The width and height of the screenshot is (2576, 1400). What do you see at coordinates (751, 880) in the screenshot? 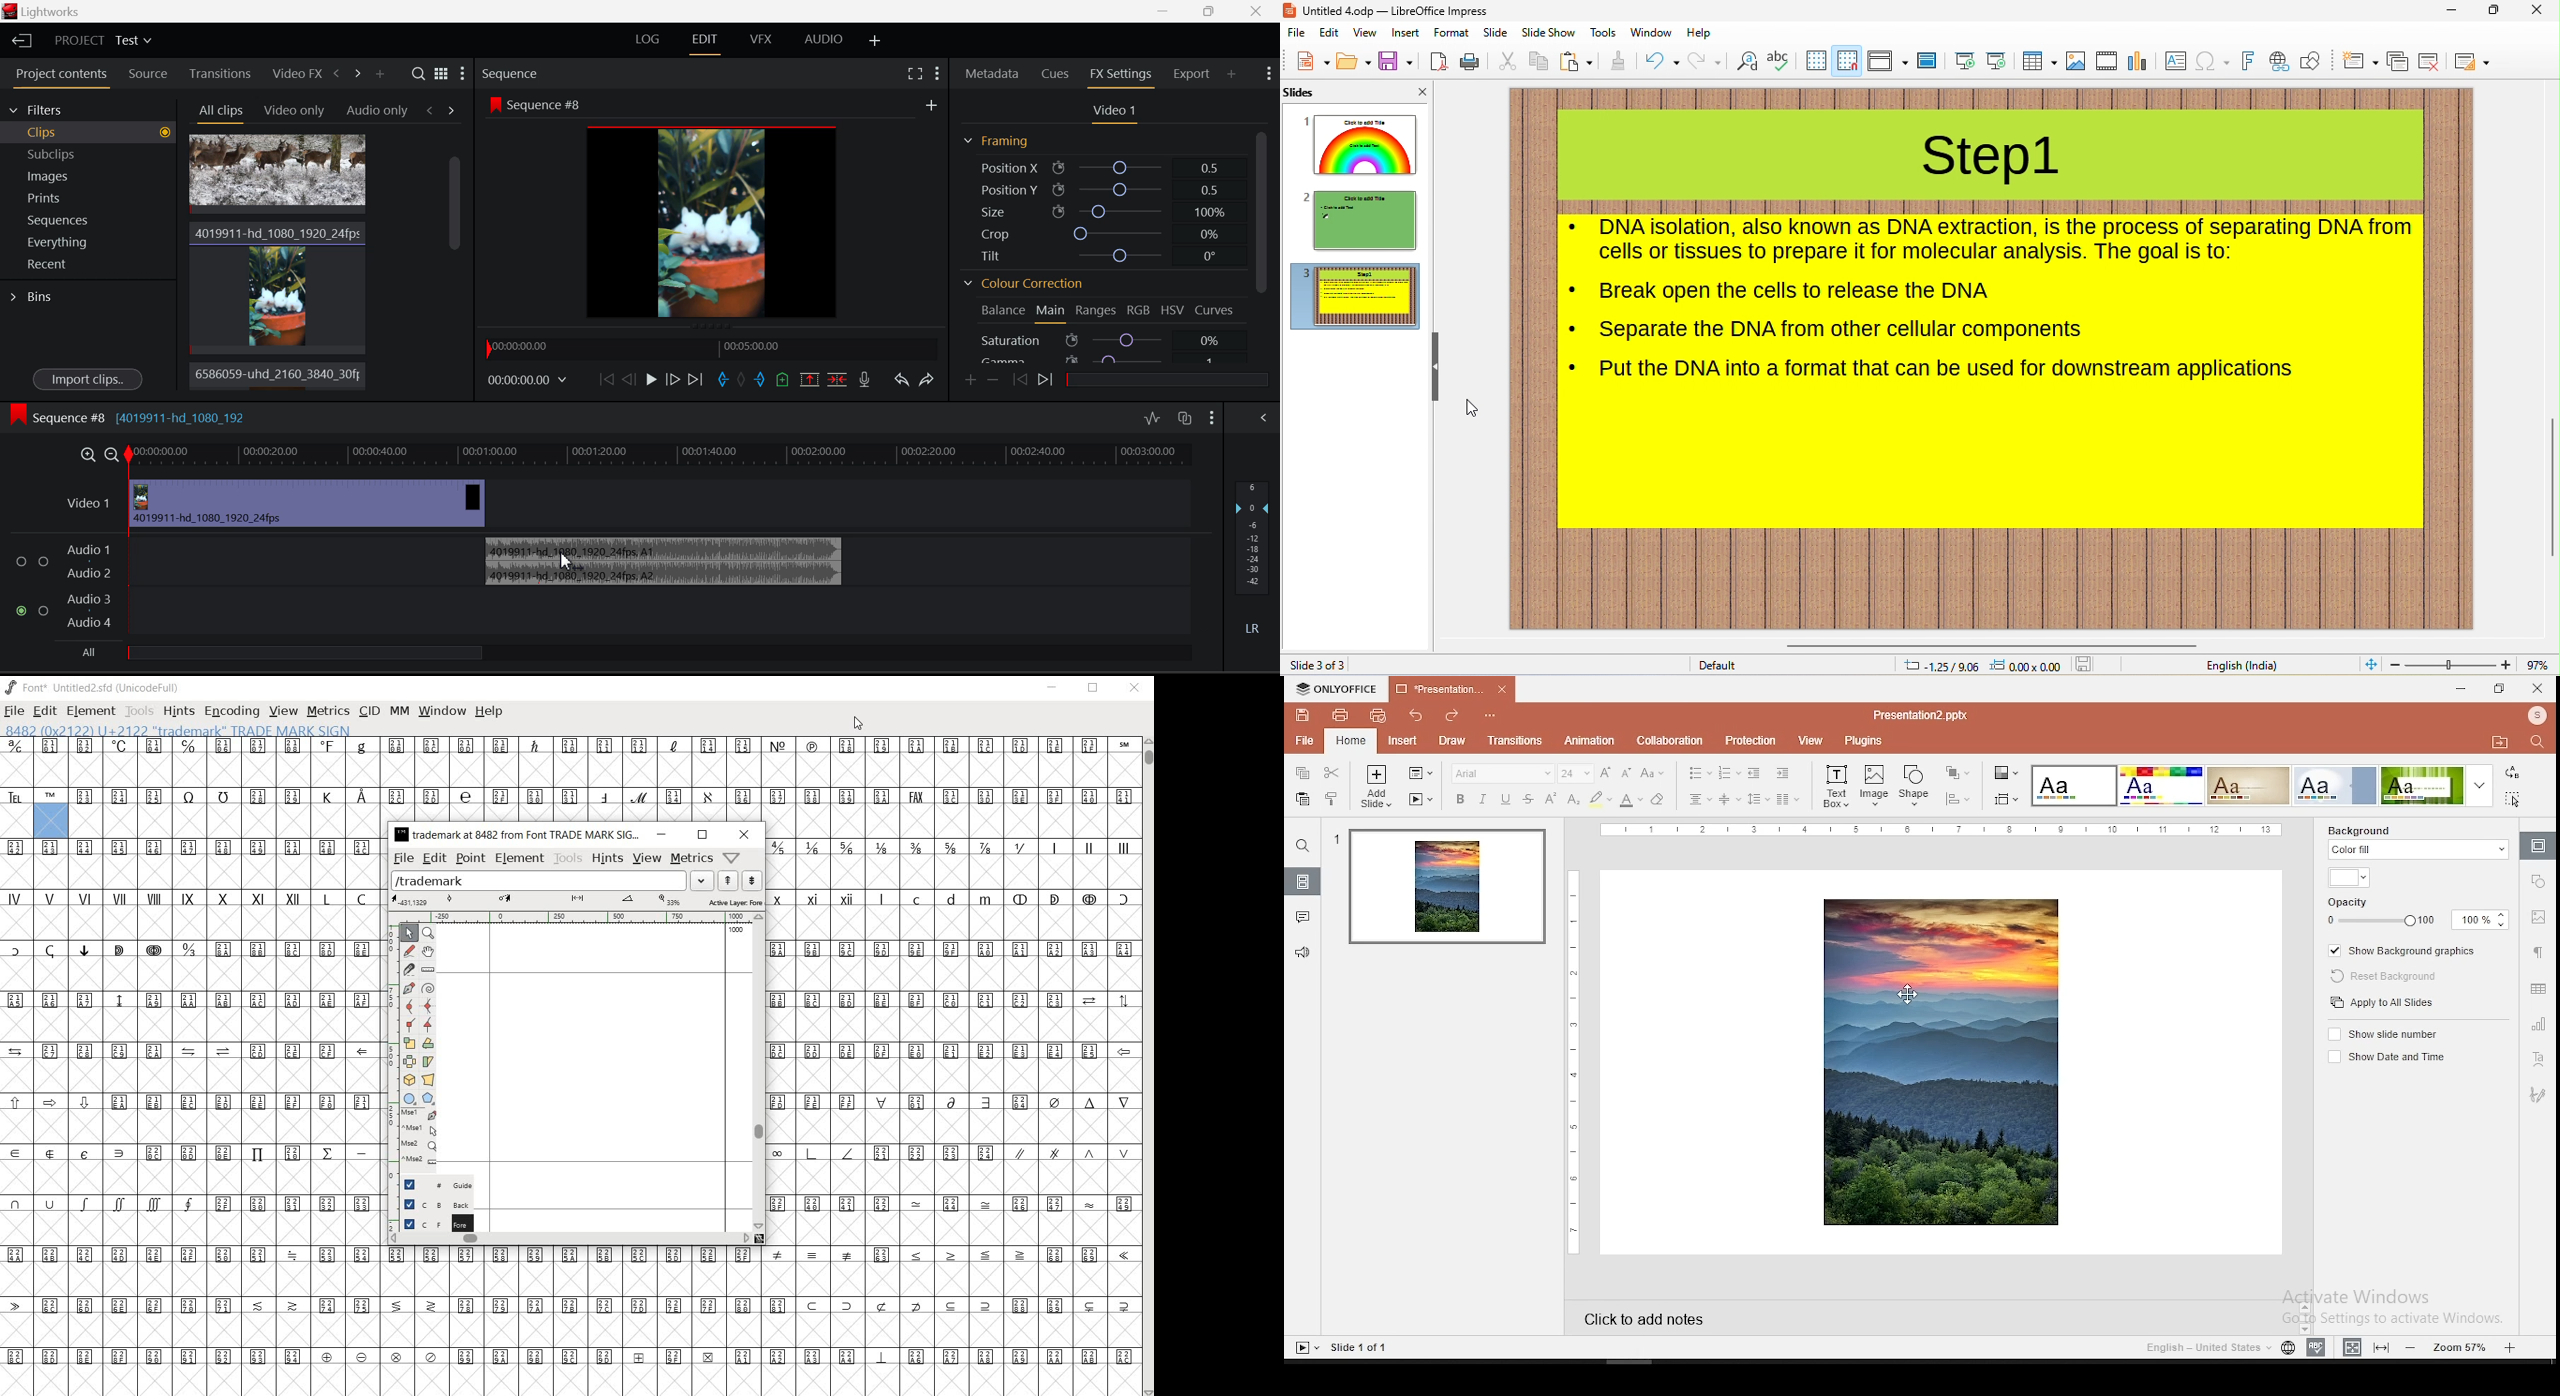
I see `show the previous word on the list` at bounding box center [751, 880].